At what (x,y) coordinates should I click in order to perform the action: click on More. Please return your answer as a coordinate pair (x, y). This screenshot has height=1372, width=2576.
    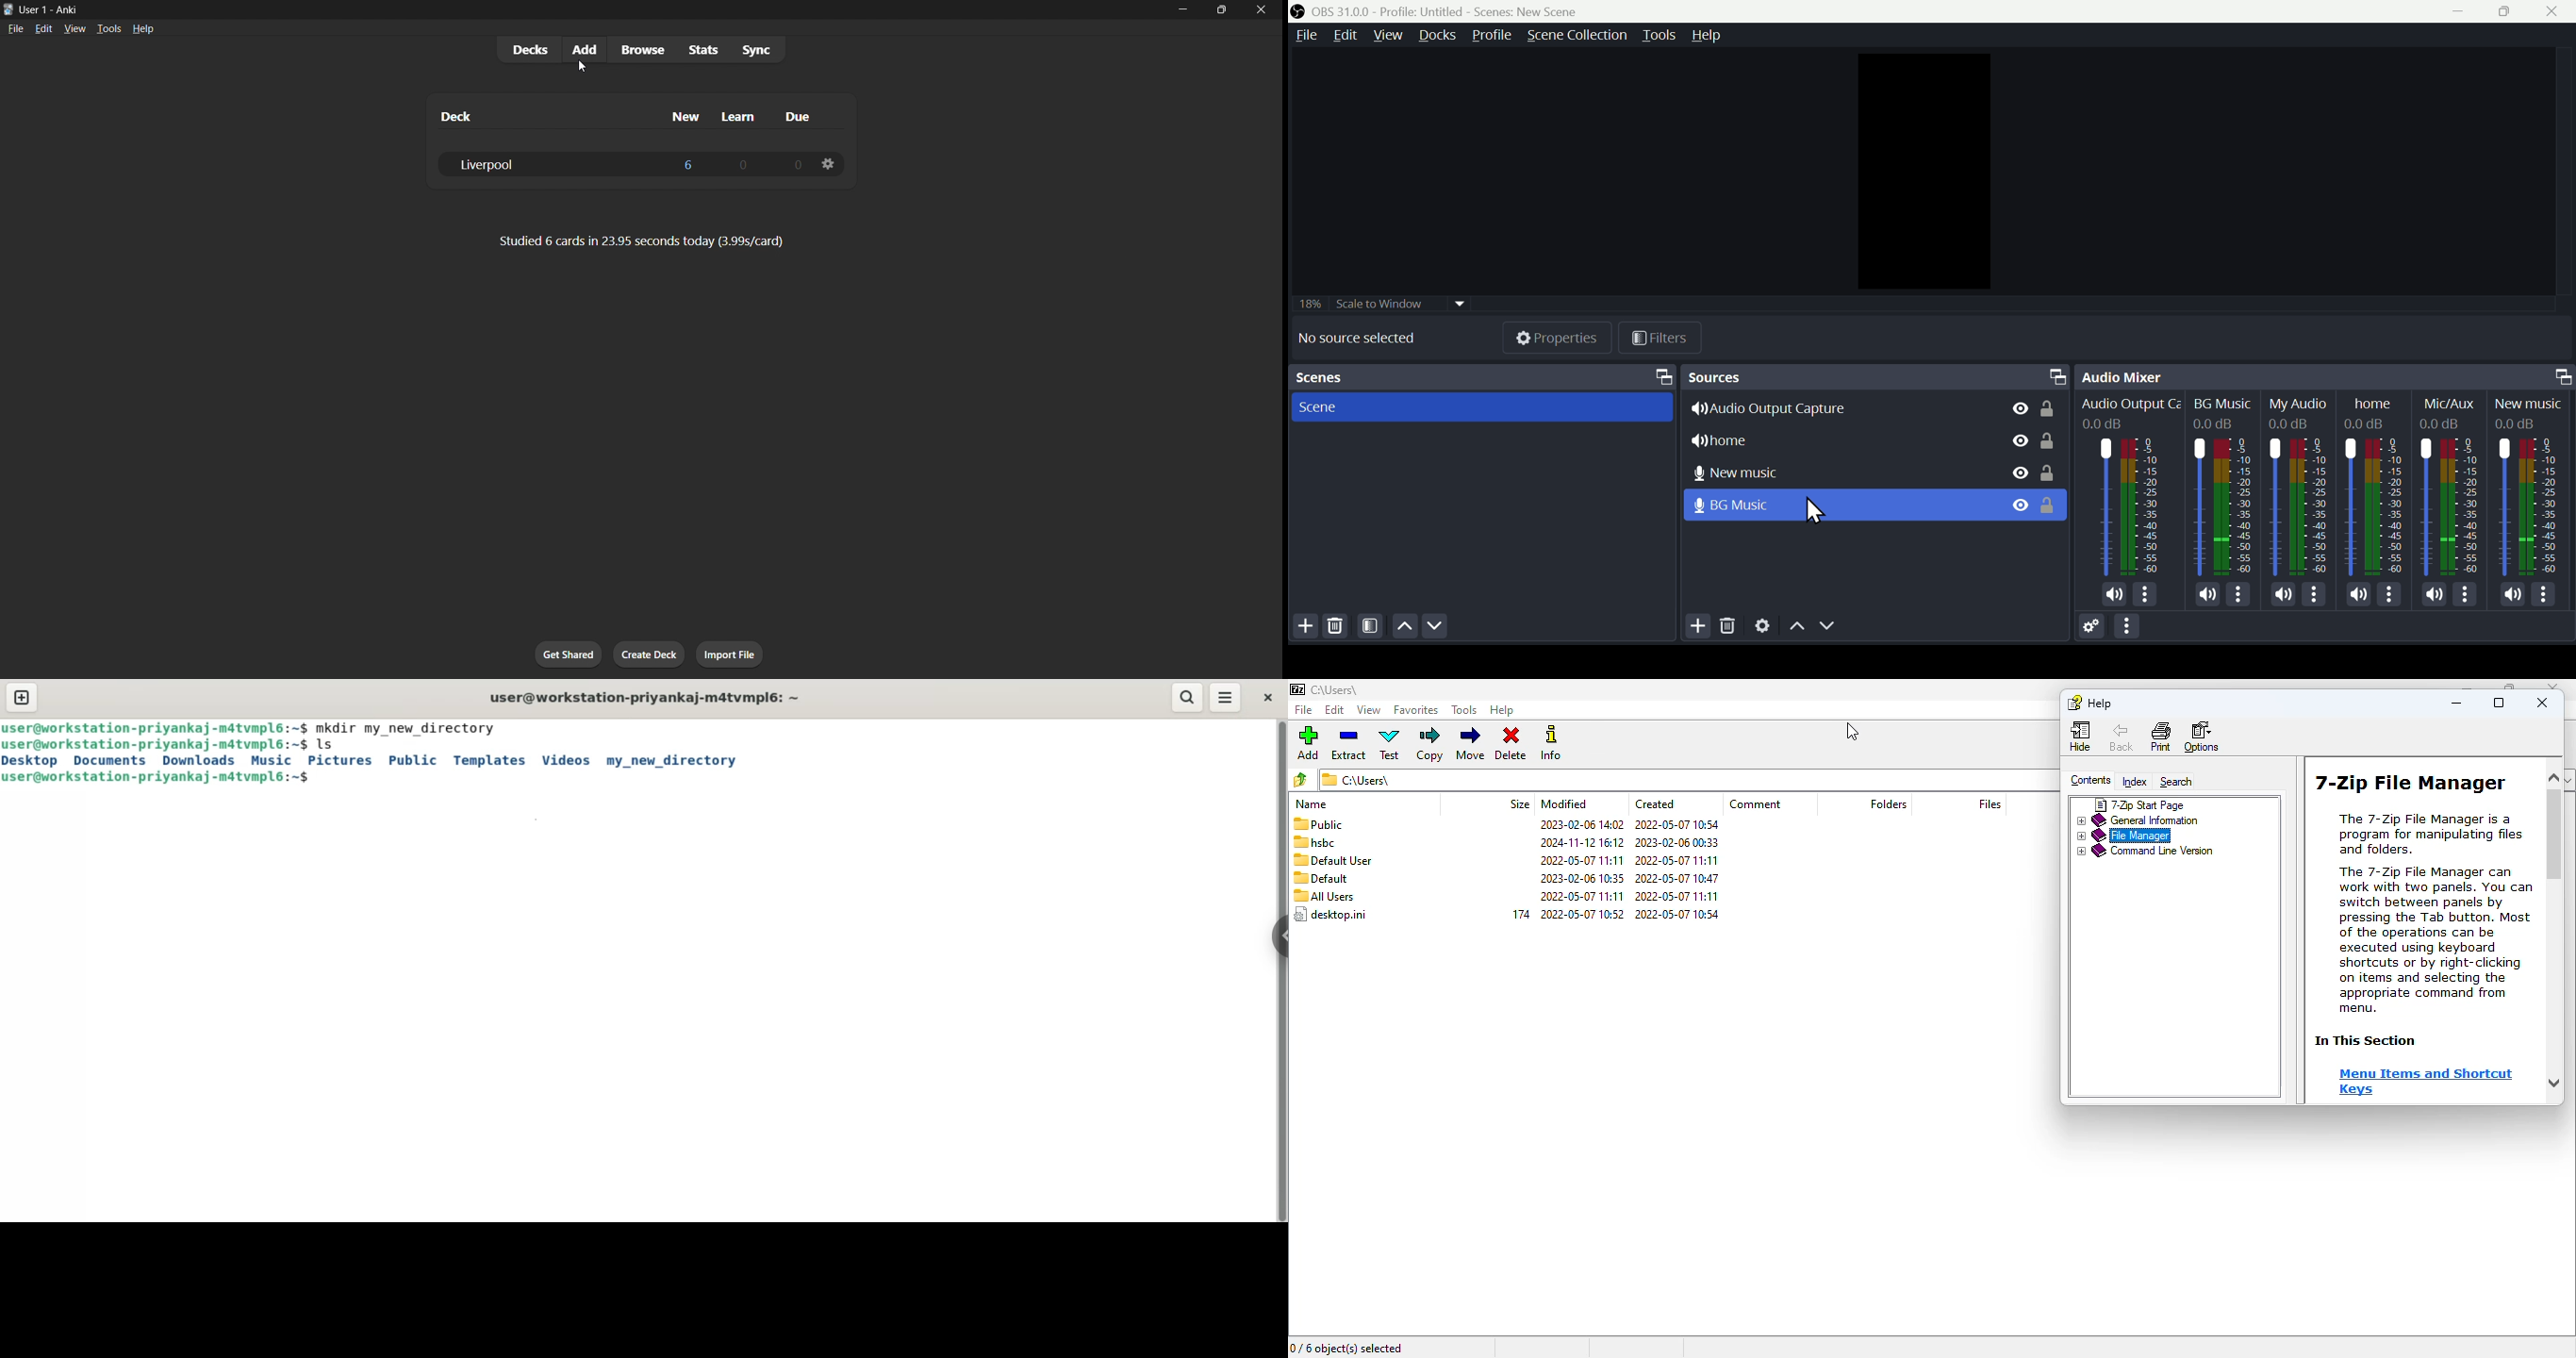
    Looking at the image, I should click on (2550, 599).